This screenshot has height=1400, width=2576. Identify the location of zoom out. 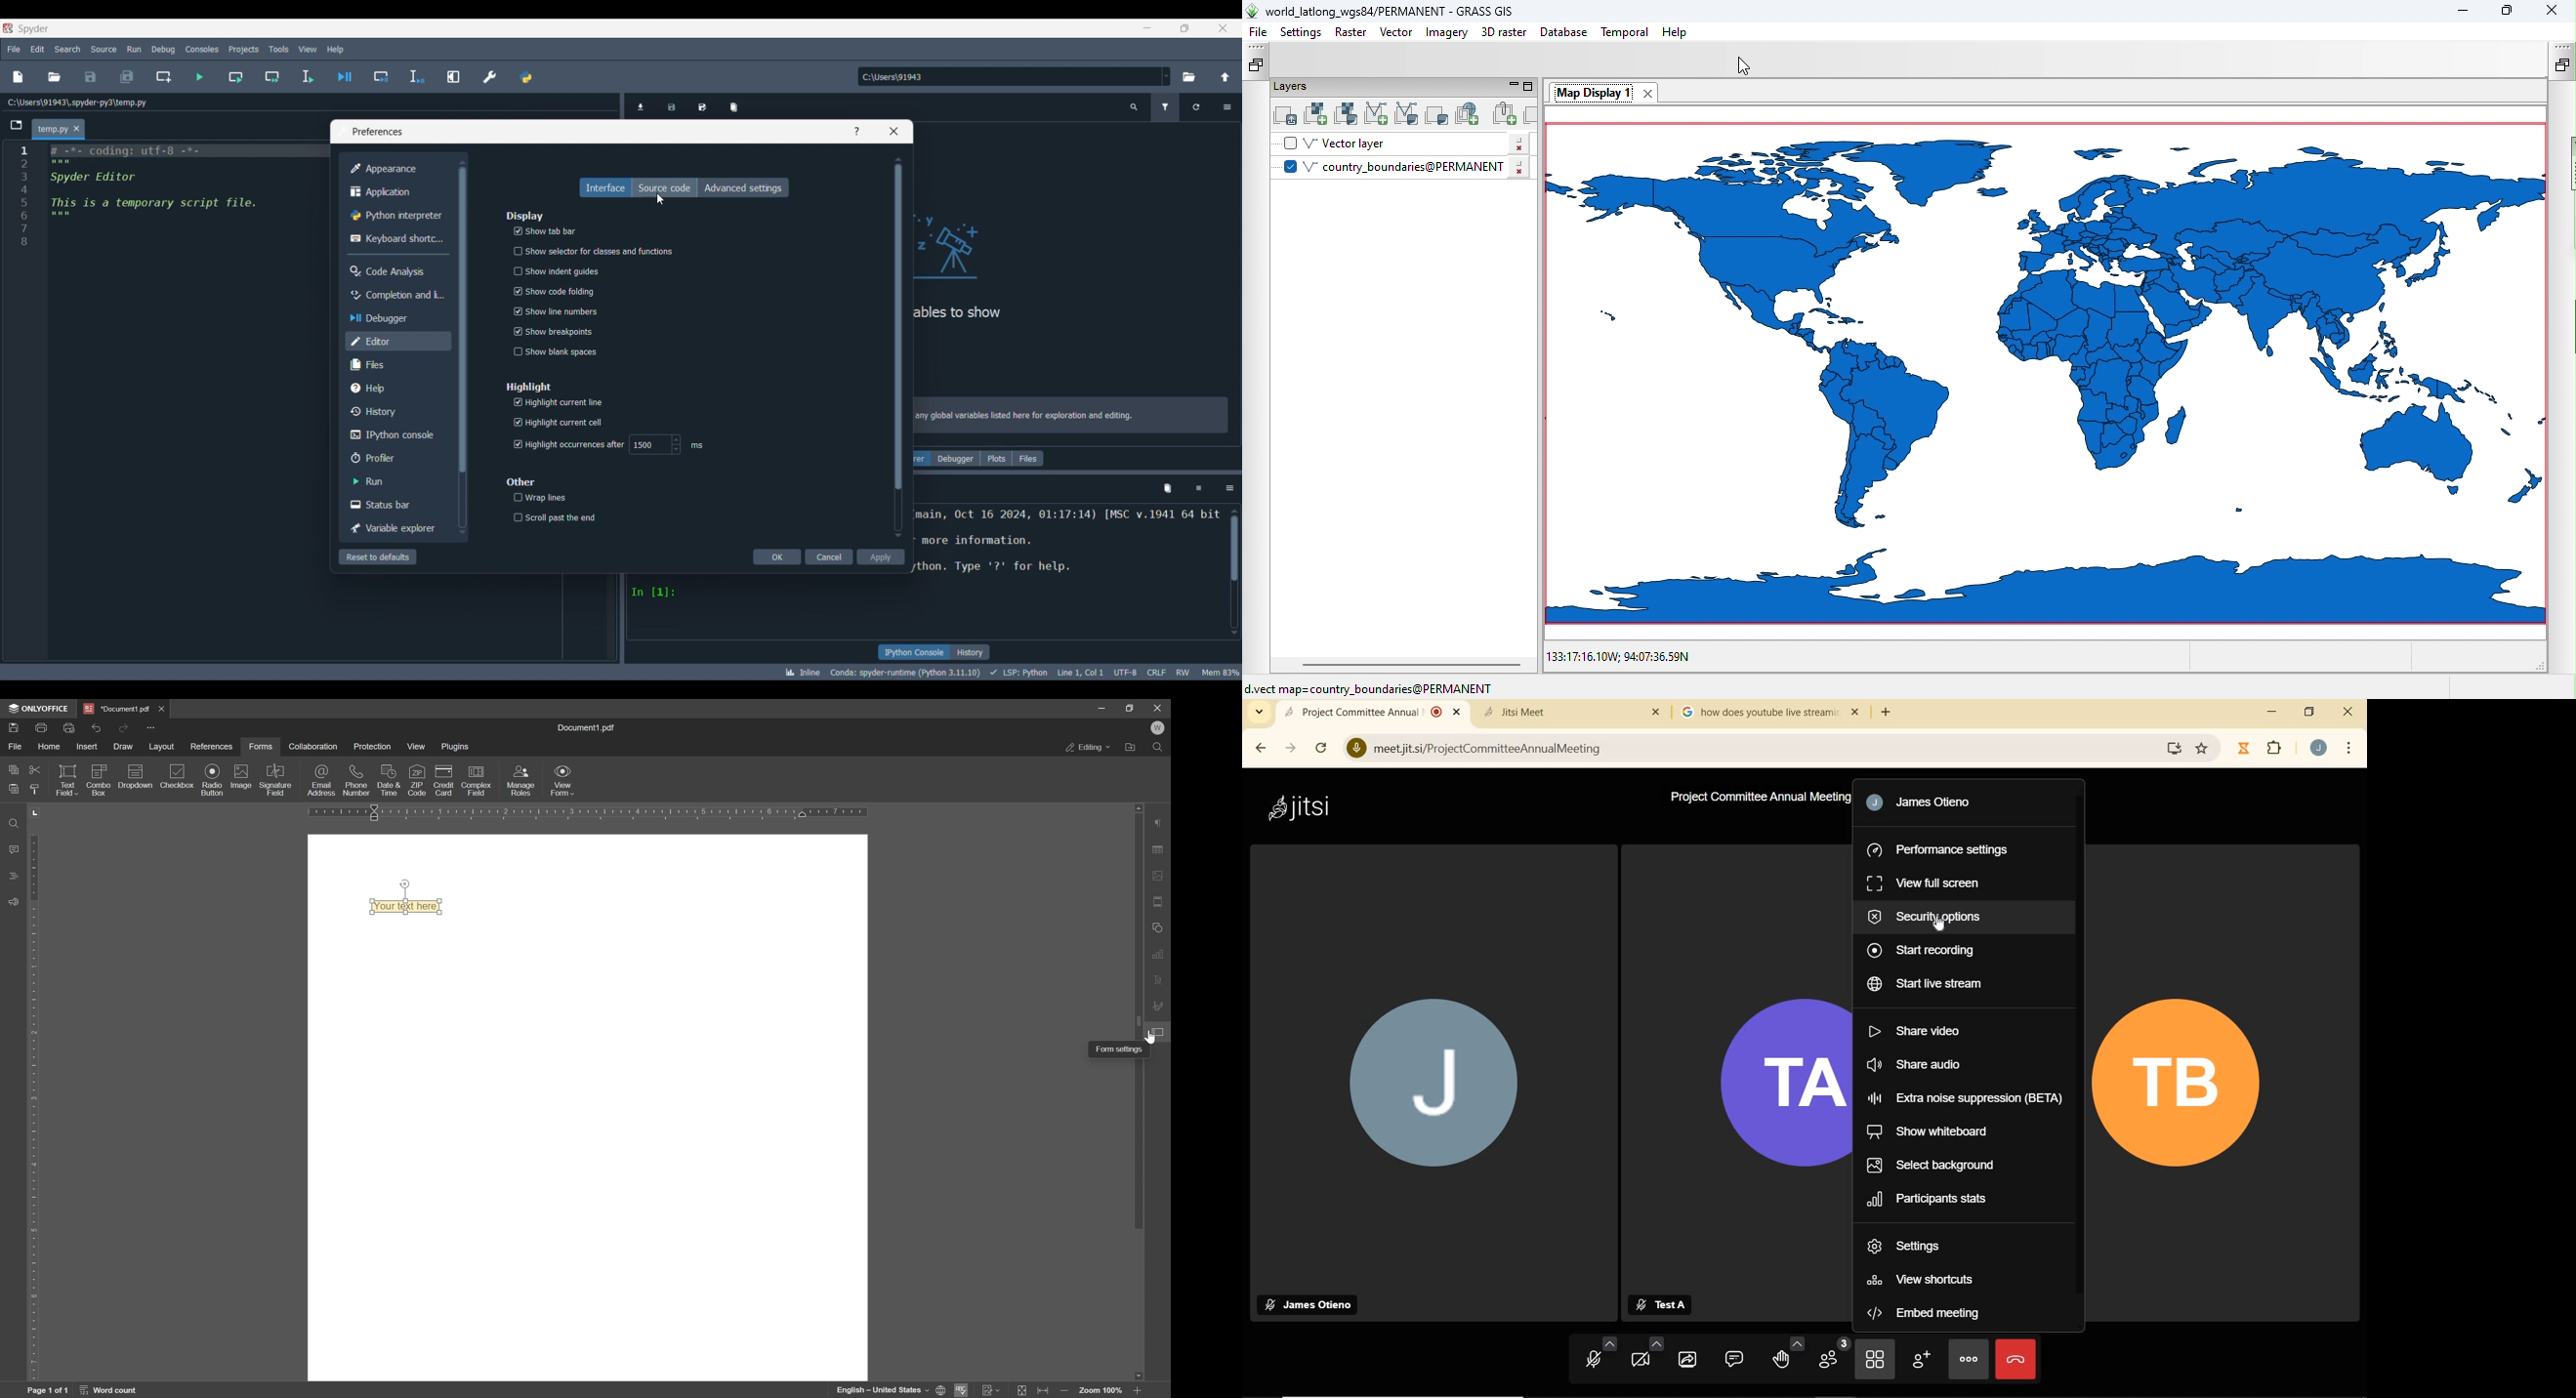
(1065, 1392).